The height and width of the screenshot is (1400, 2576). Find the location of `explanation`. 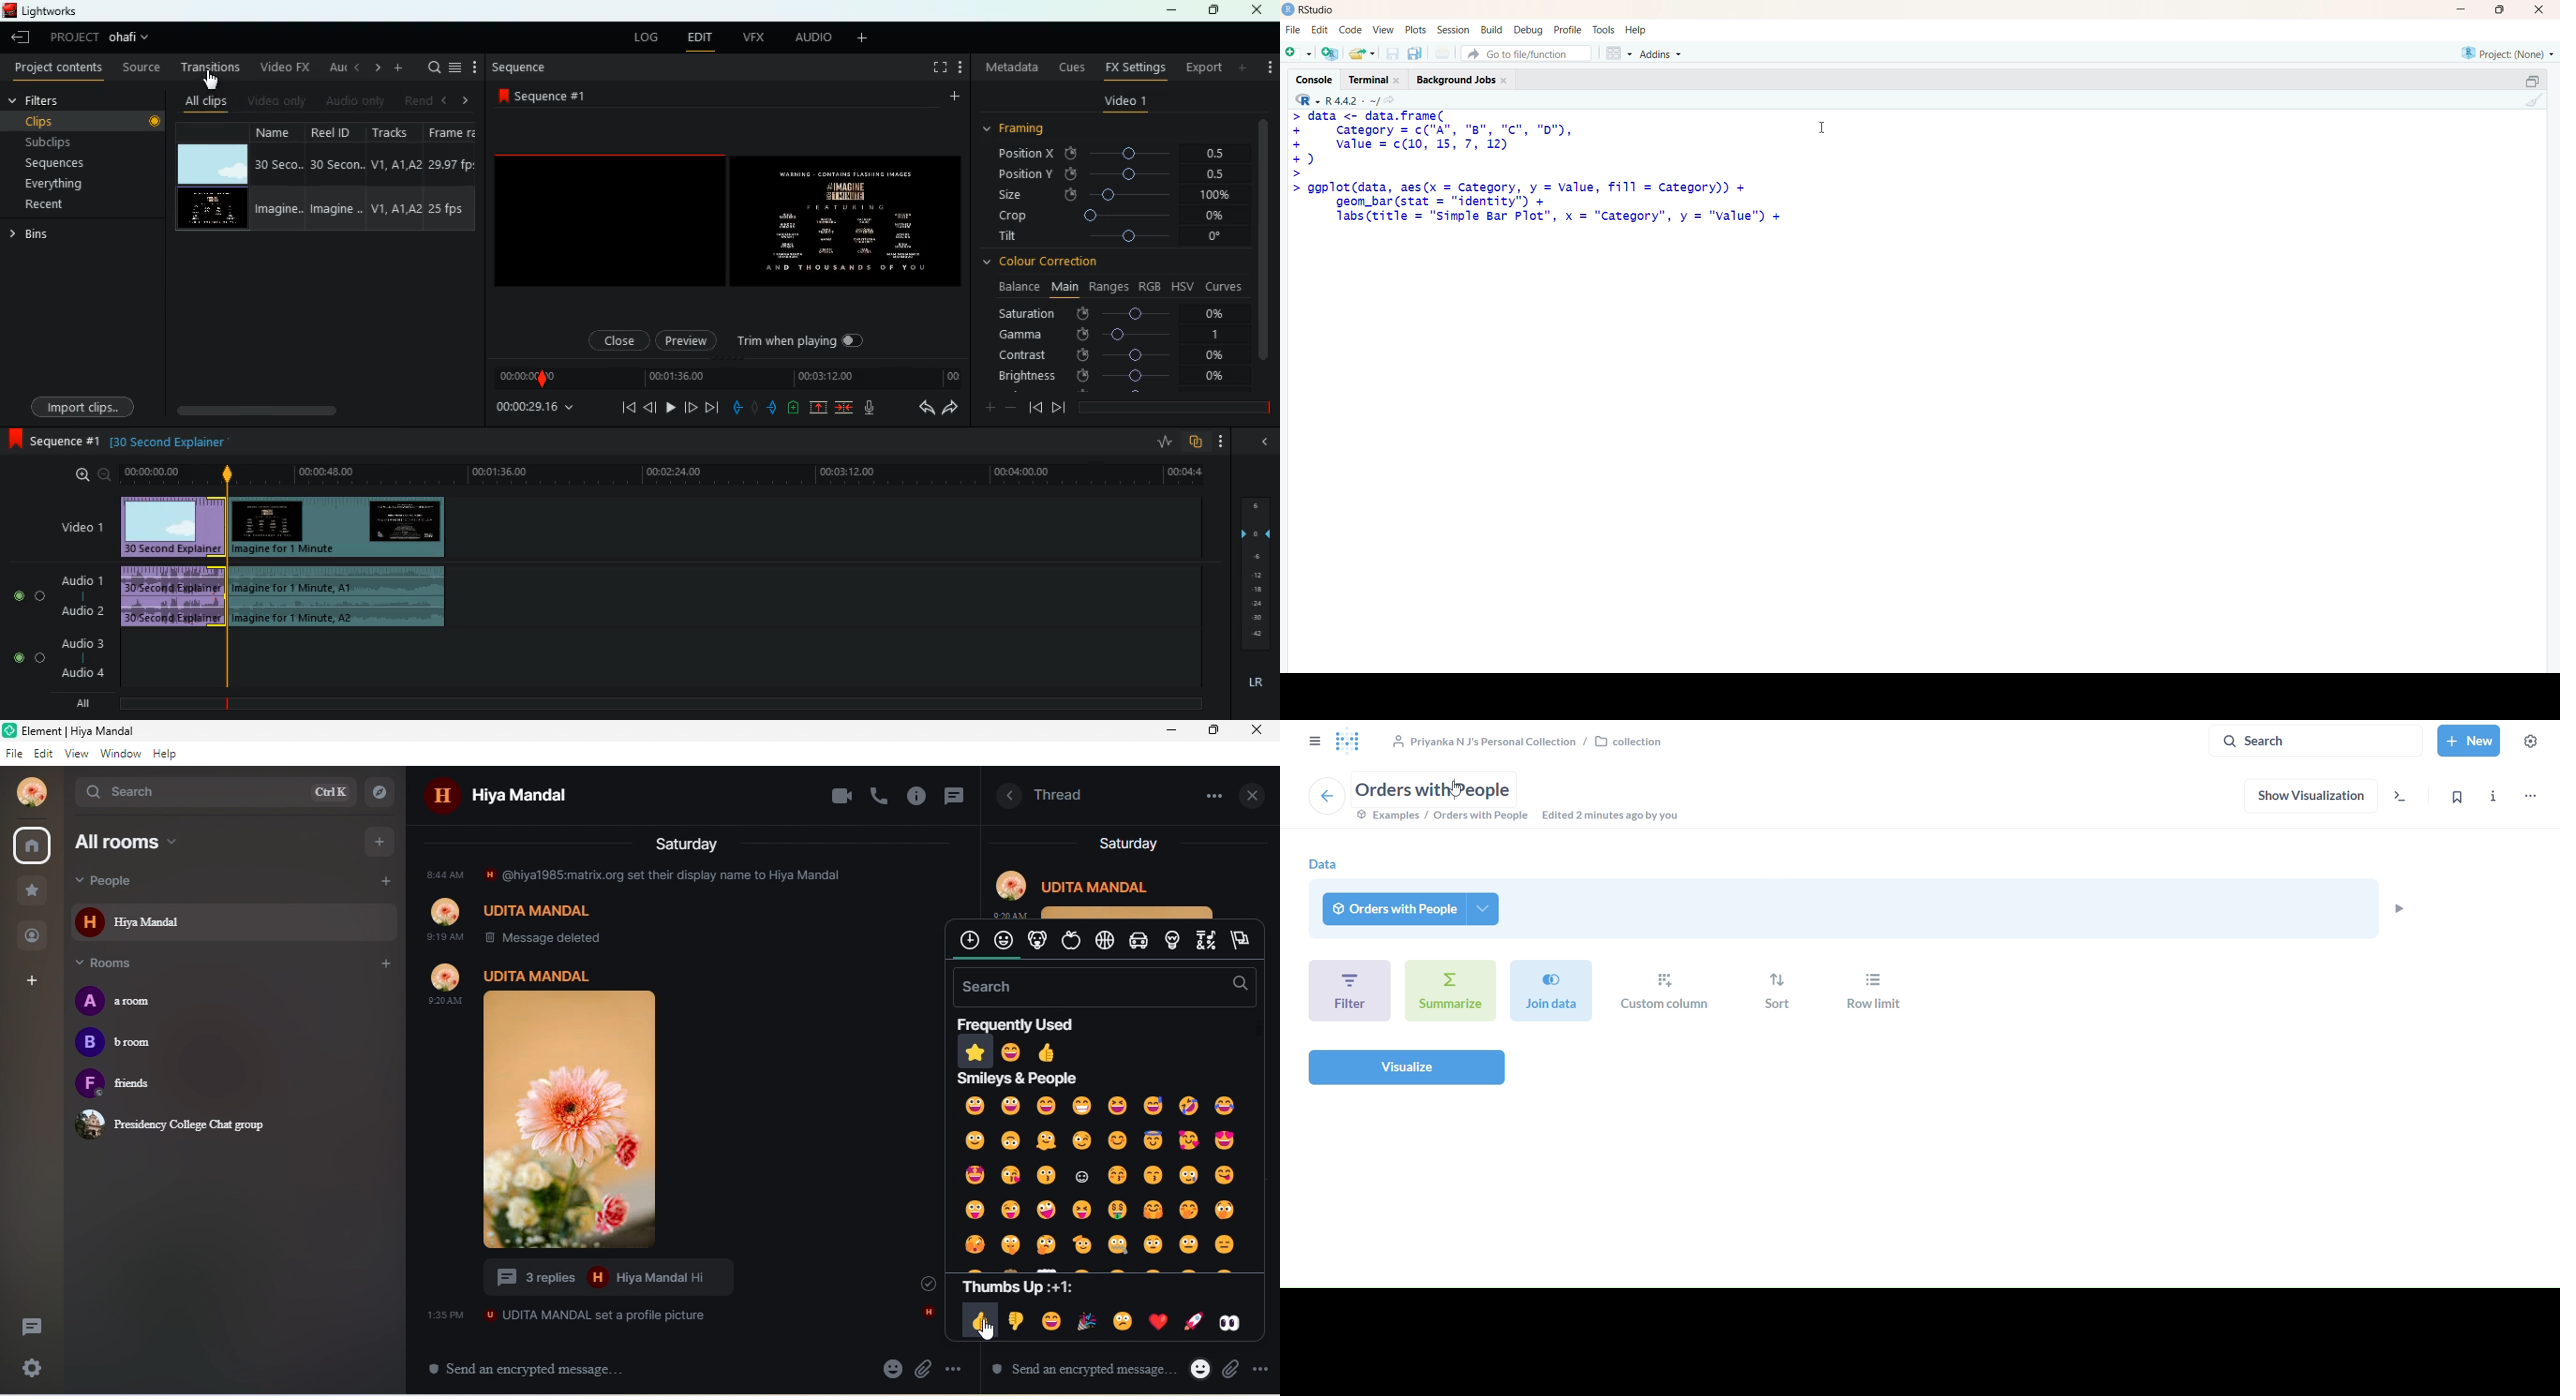

explanation is located at coordinates (175, 441).